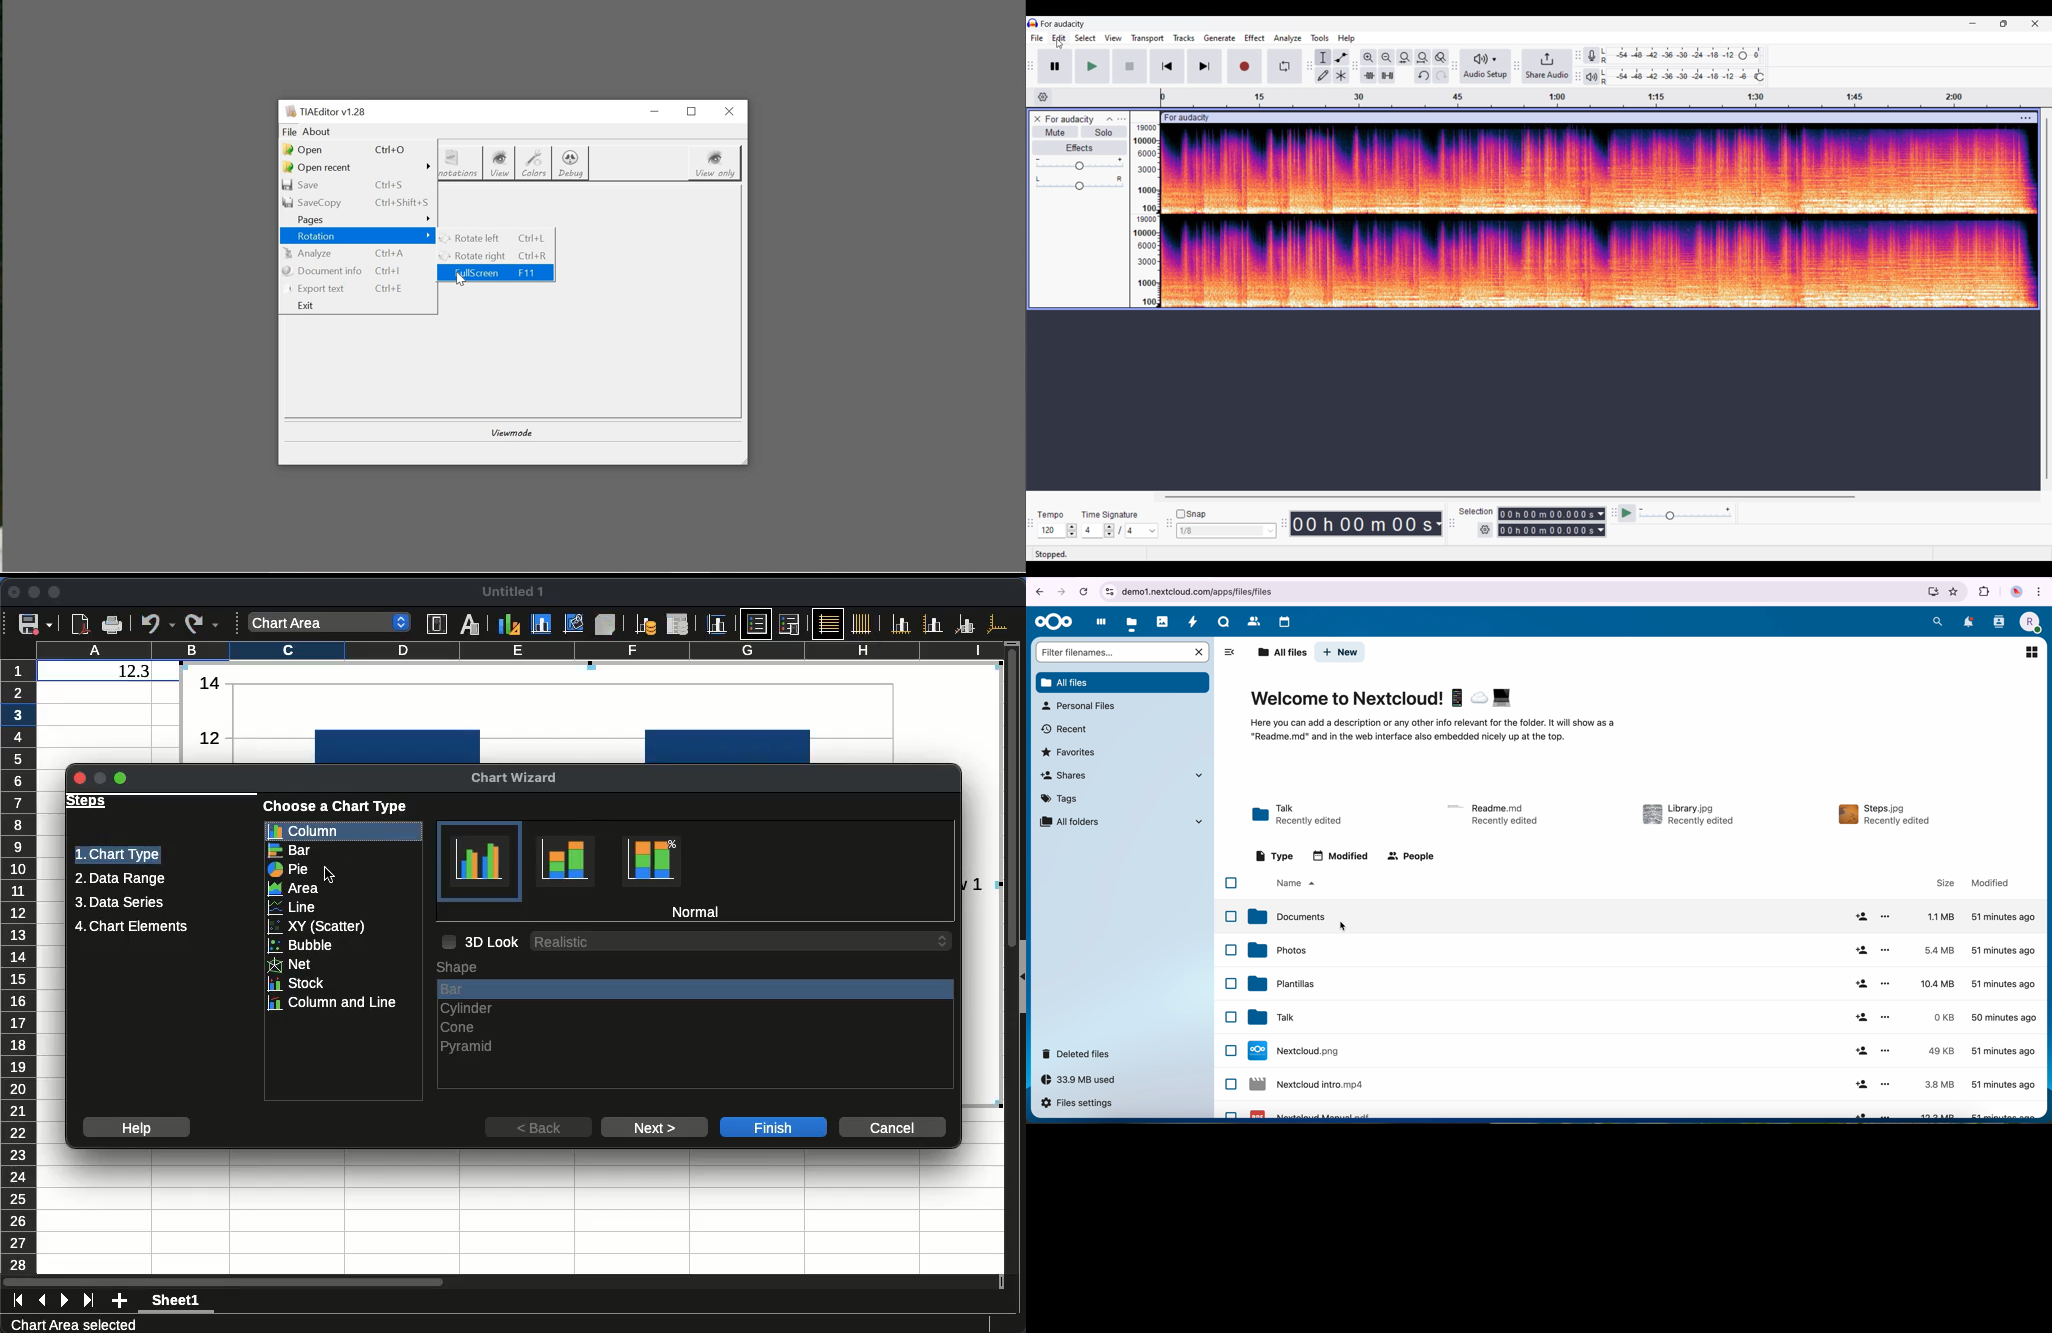 This screenshot has height=1344, width=2072. What do you see at coordinates (1942, 1051) in the screenshot?
I see `size` at bounding box center [1942, 1051].